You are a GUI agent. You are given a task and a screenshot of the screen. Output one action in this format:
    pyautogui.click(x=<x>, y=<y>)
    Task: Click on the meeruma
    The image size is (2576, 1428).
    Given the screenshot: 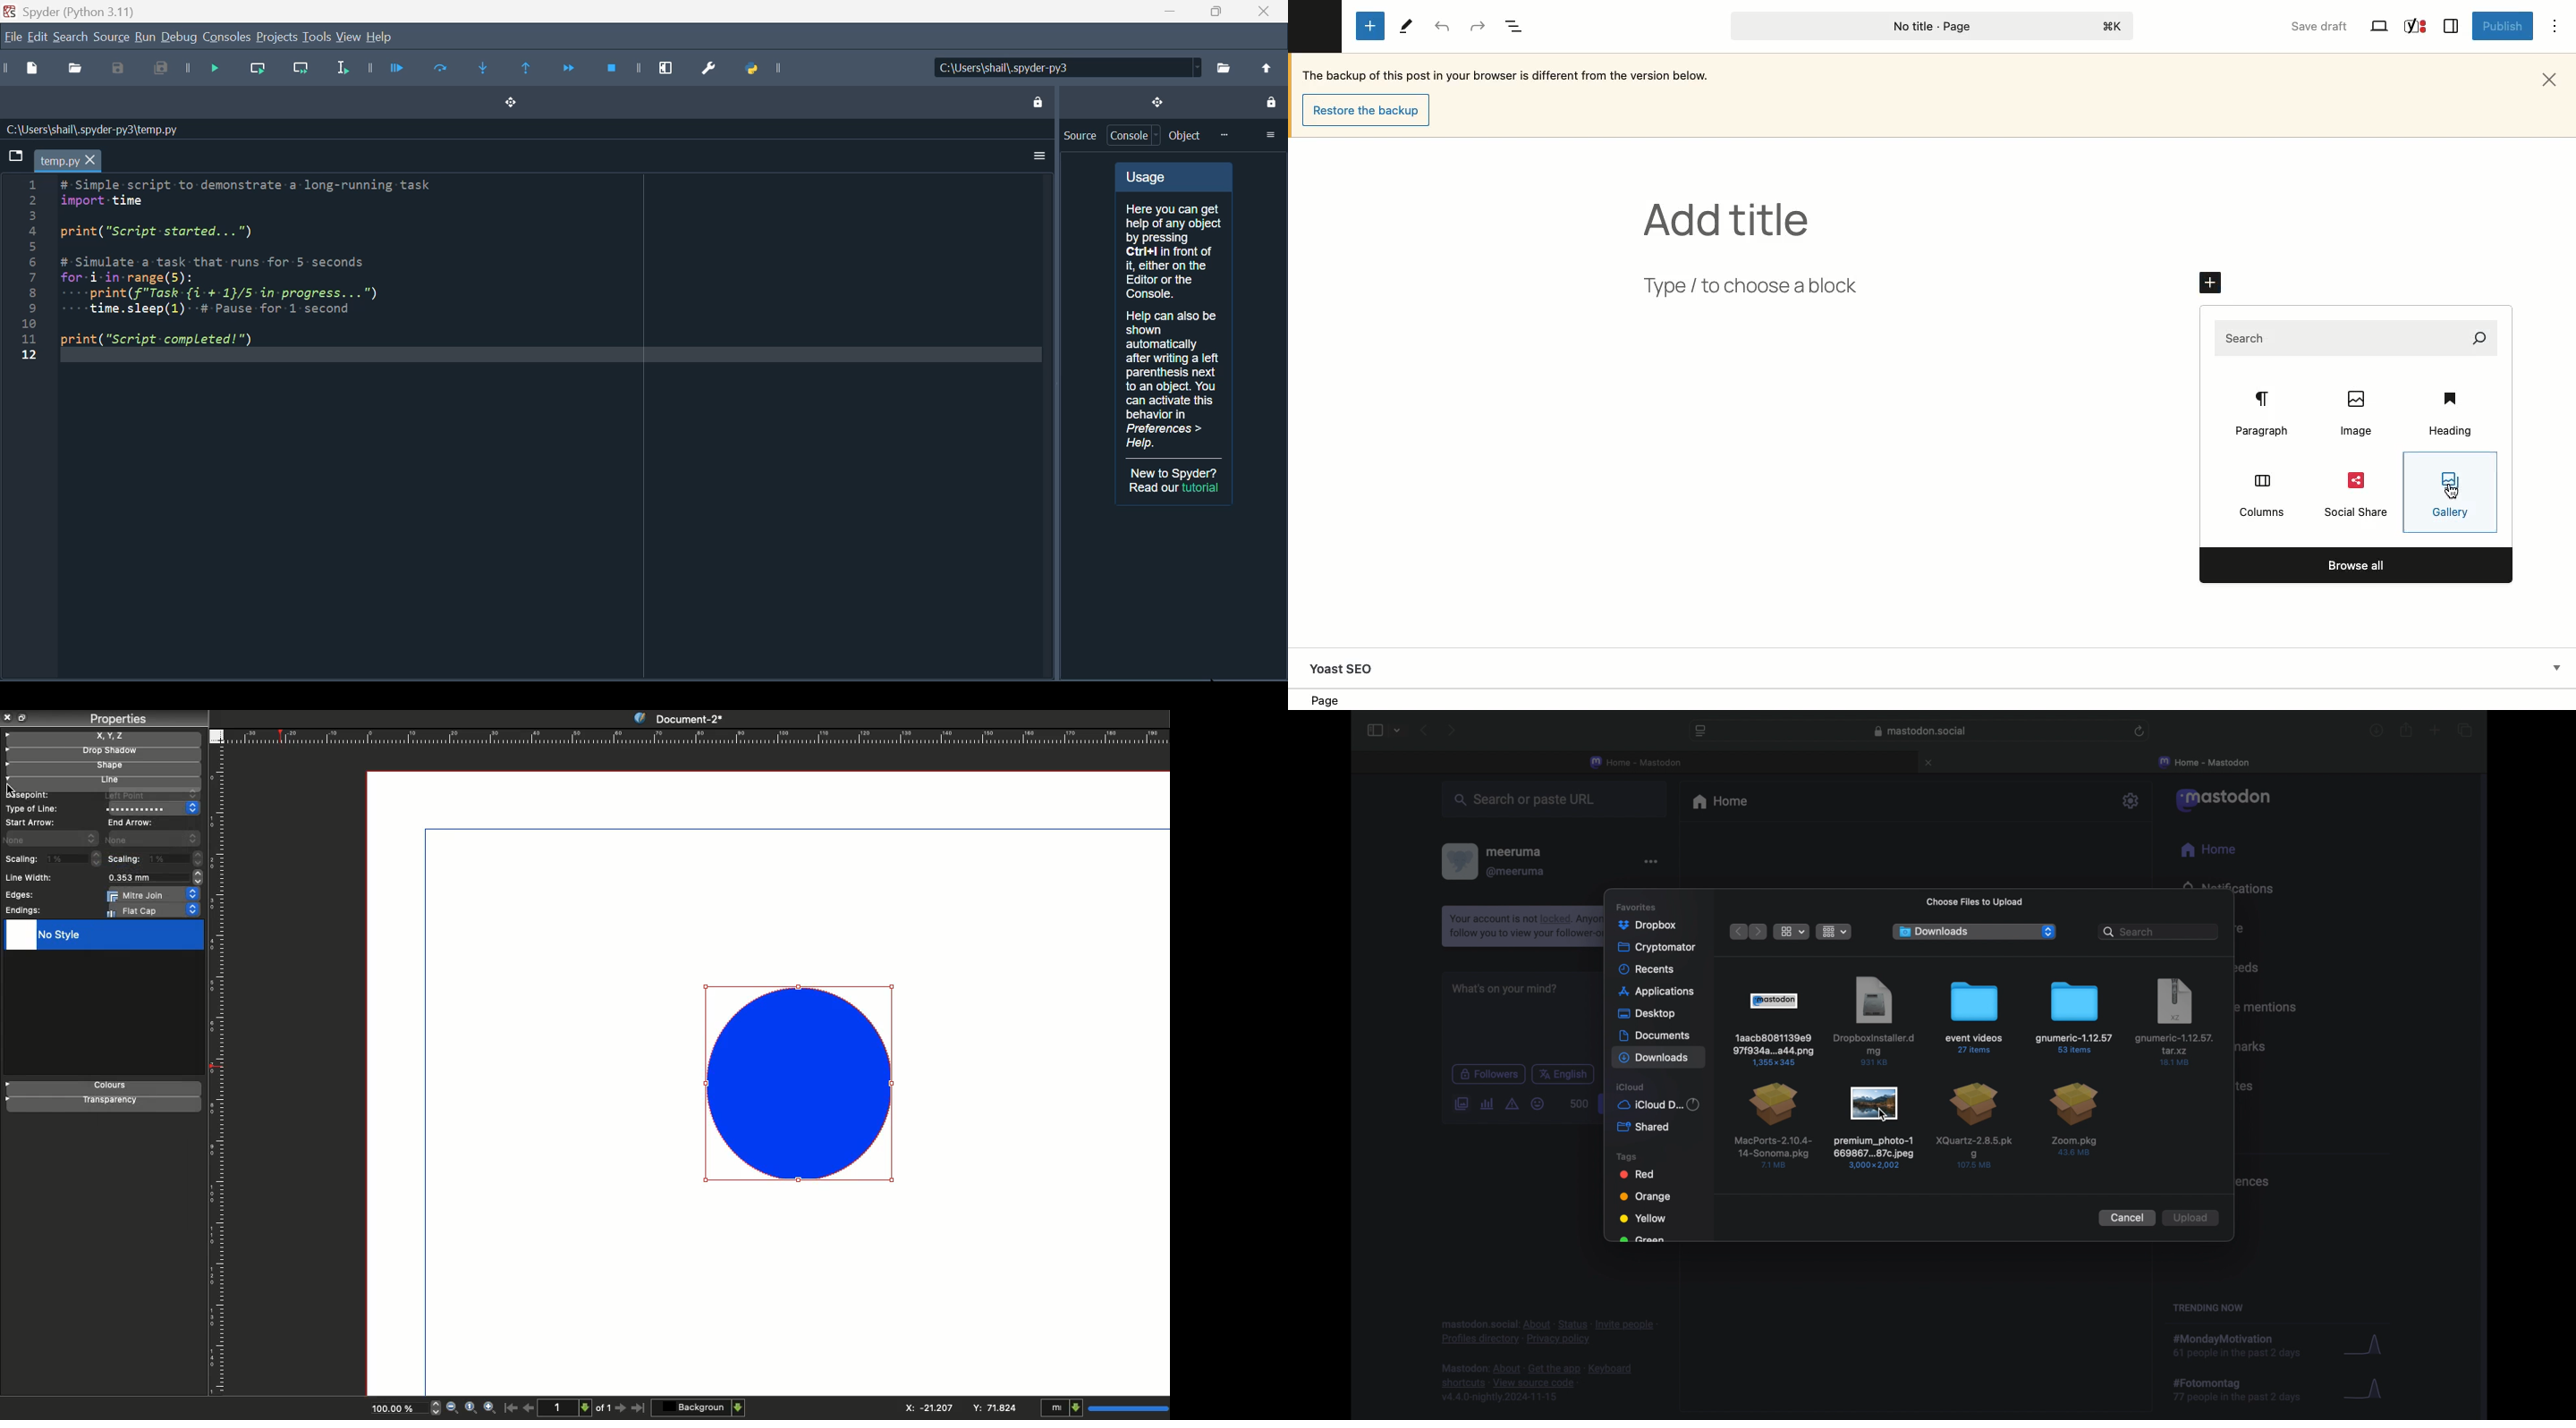 What is the action you would take?
    pyautogui.click(x=1517, y=852)
    